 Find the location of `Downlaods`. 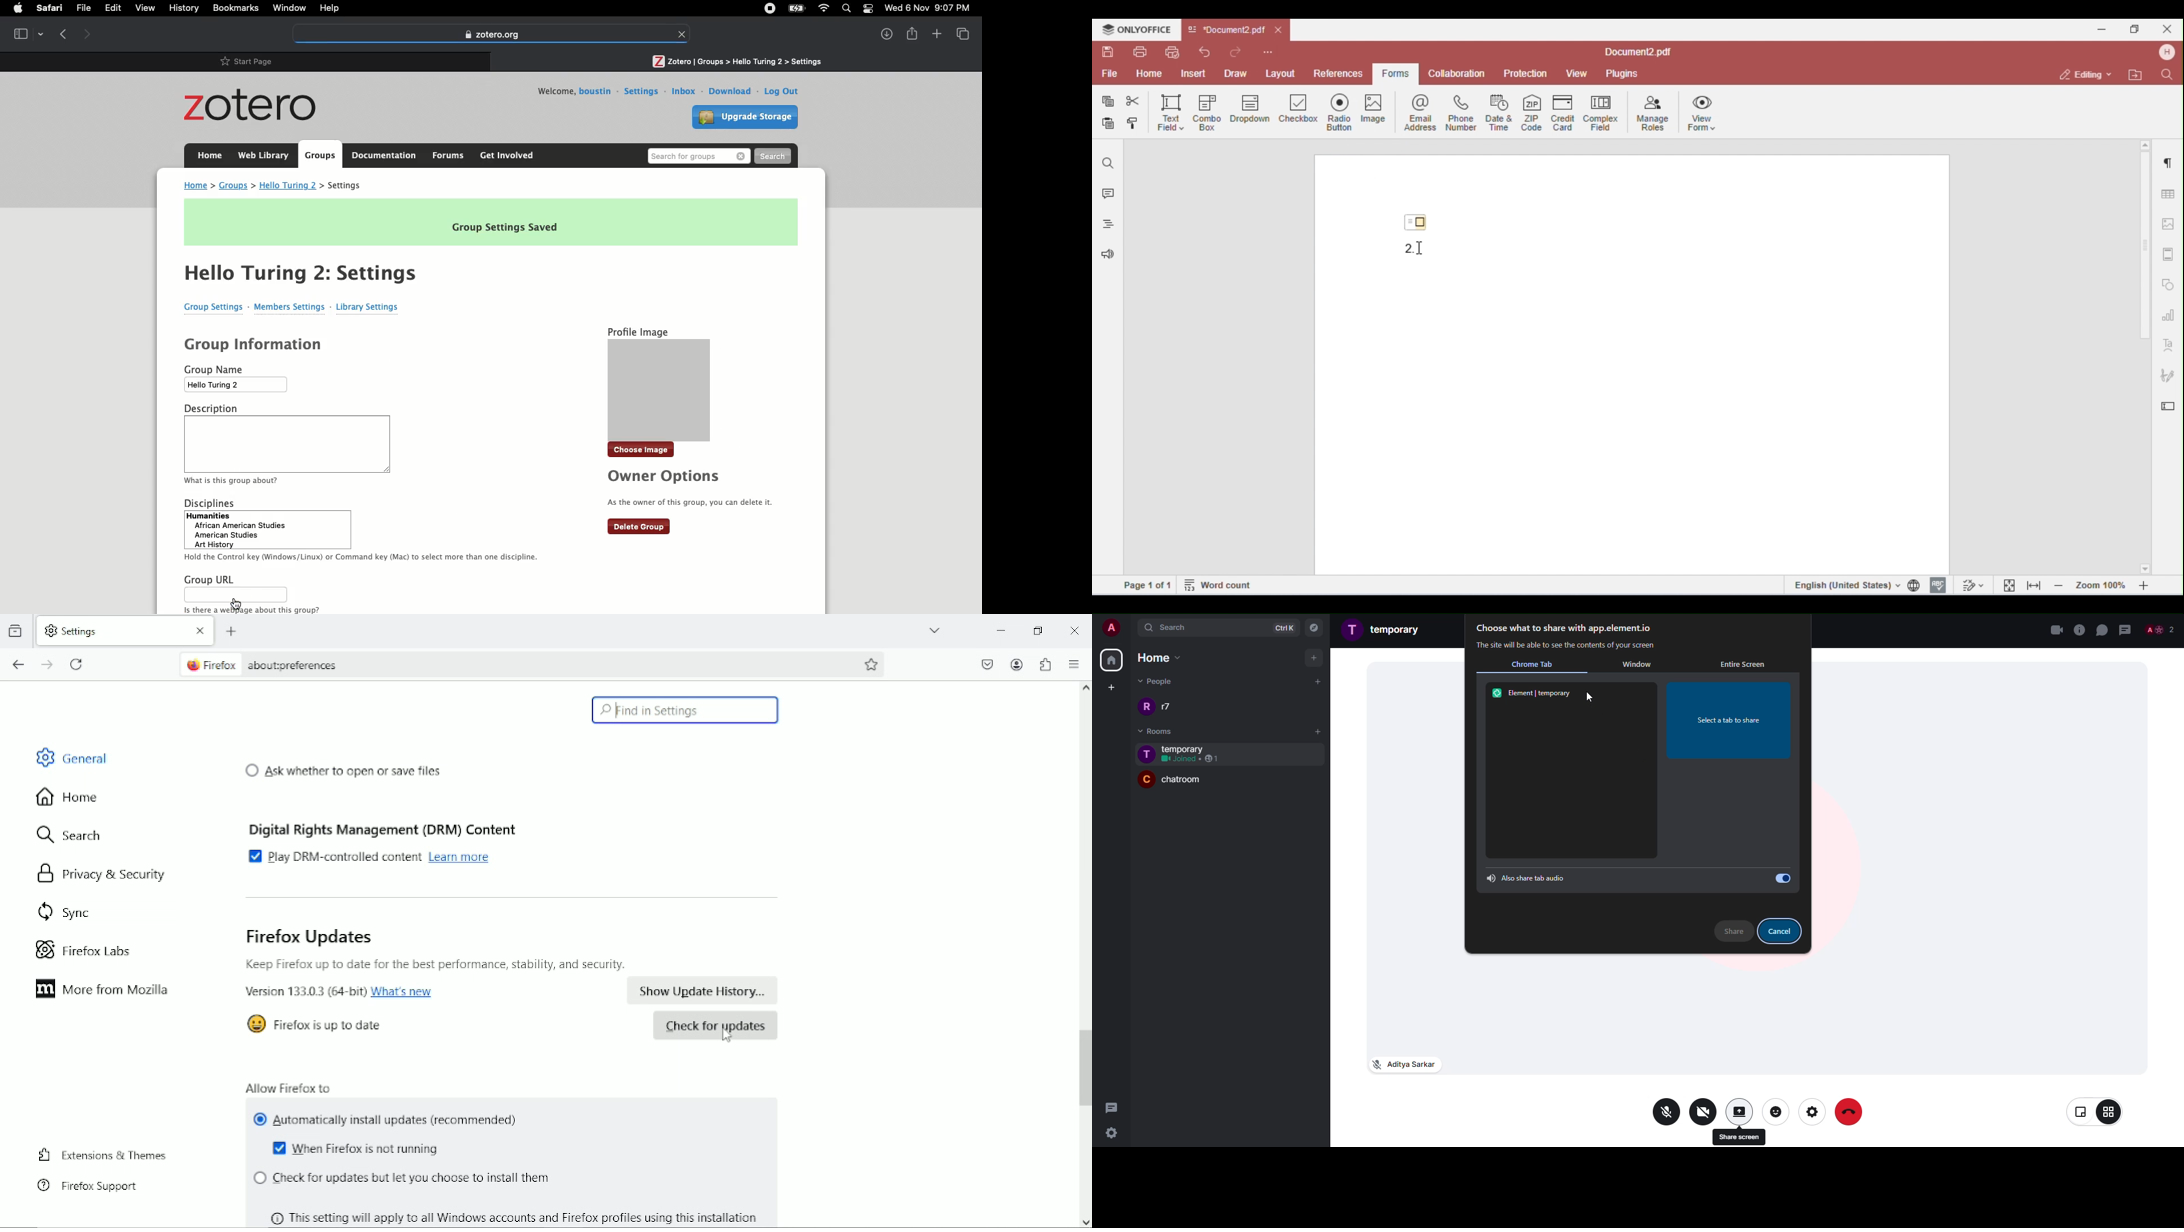

Downlaods is located at coordinates (883, 33).